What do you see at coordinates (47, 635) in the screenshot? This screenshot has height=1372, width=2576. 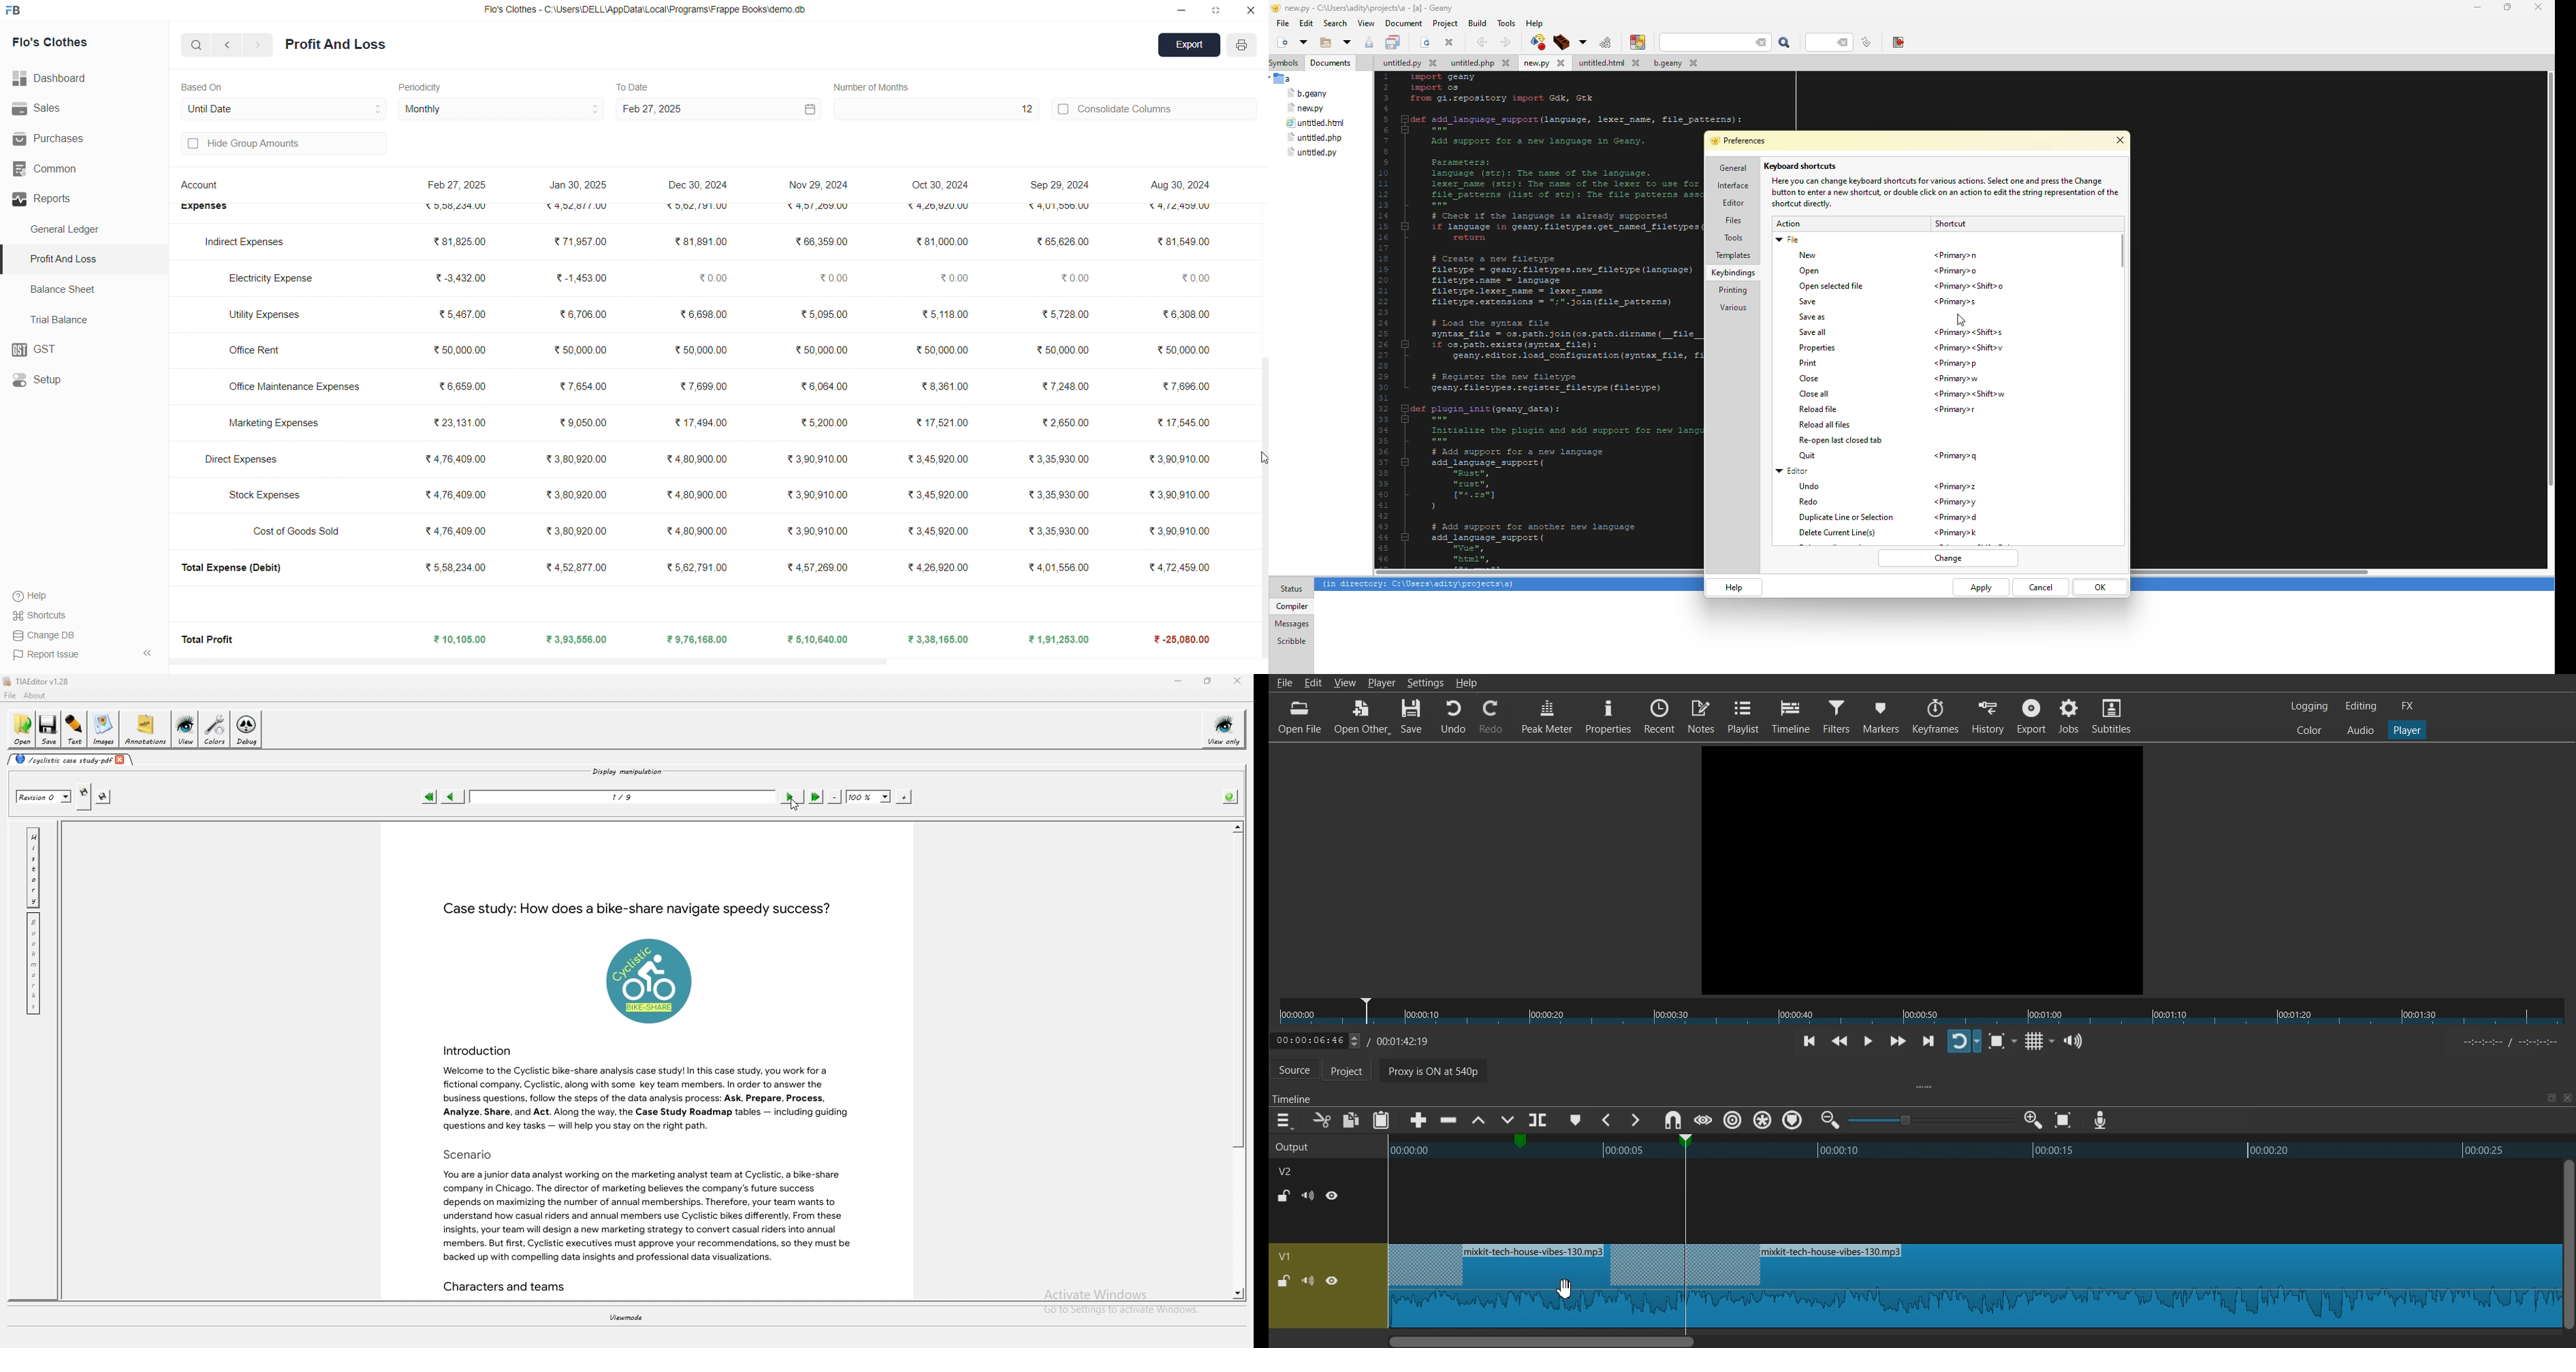 I see `Change DB` at bounding box center [47, 635].